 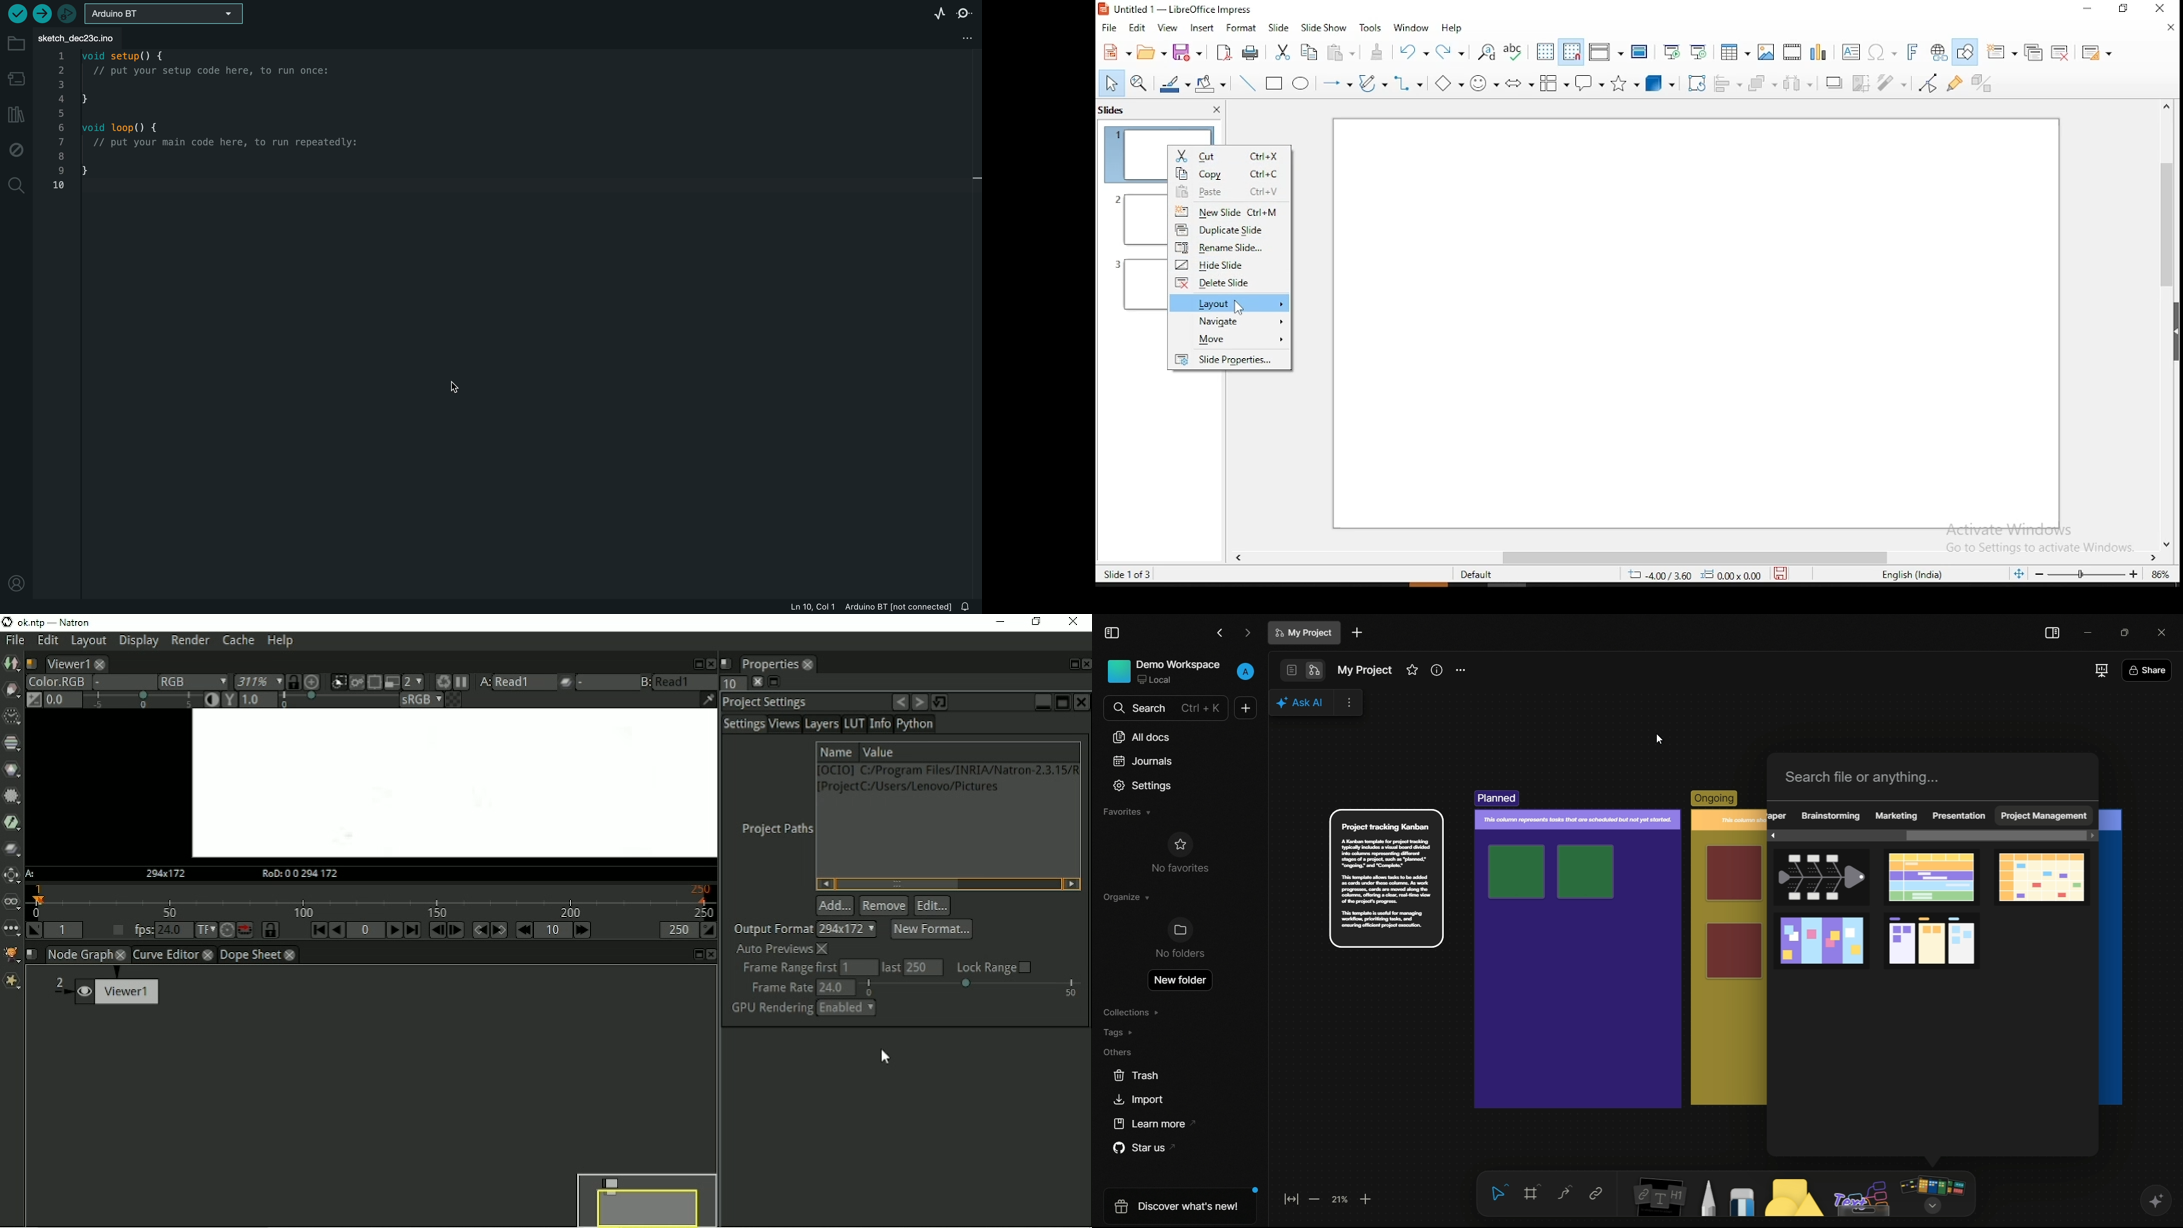 What do you see at coordinates (1770, 836) in the screenshot?
I see `scroll left` at bounding box center [1770, 836].